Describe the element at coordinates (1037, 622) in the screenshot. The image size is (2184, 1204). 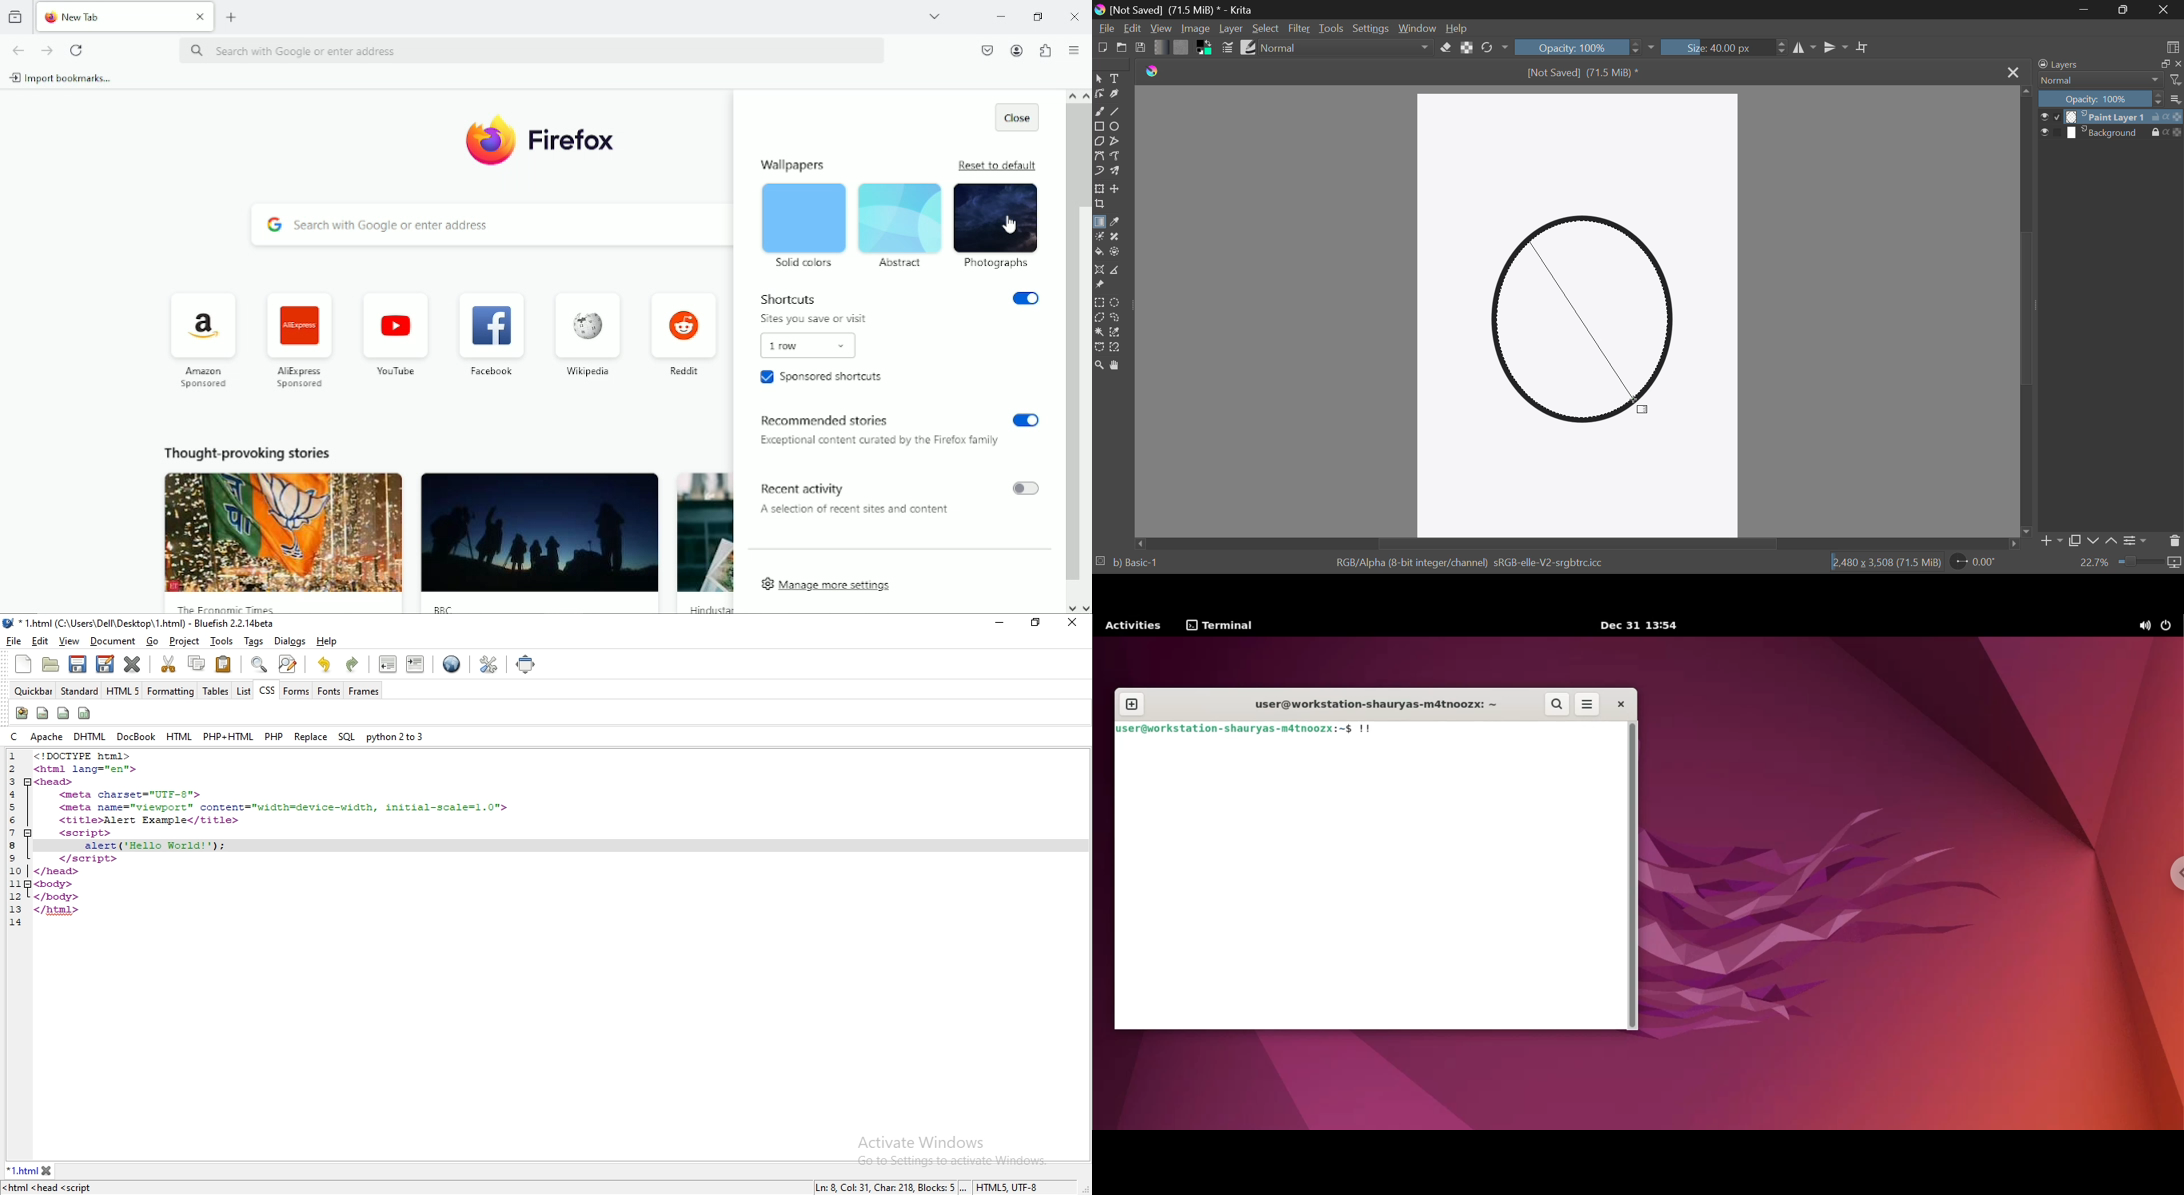
I see `restore windows` at that location.